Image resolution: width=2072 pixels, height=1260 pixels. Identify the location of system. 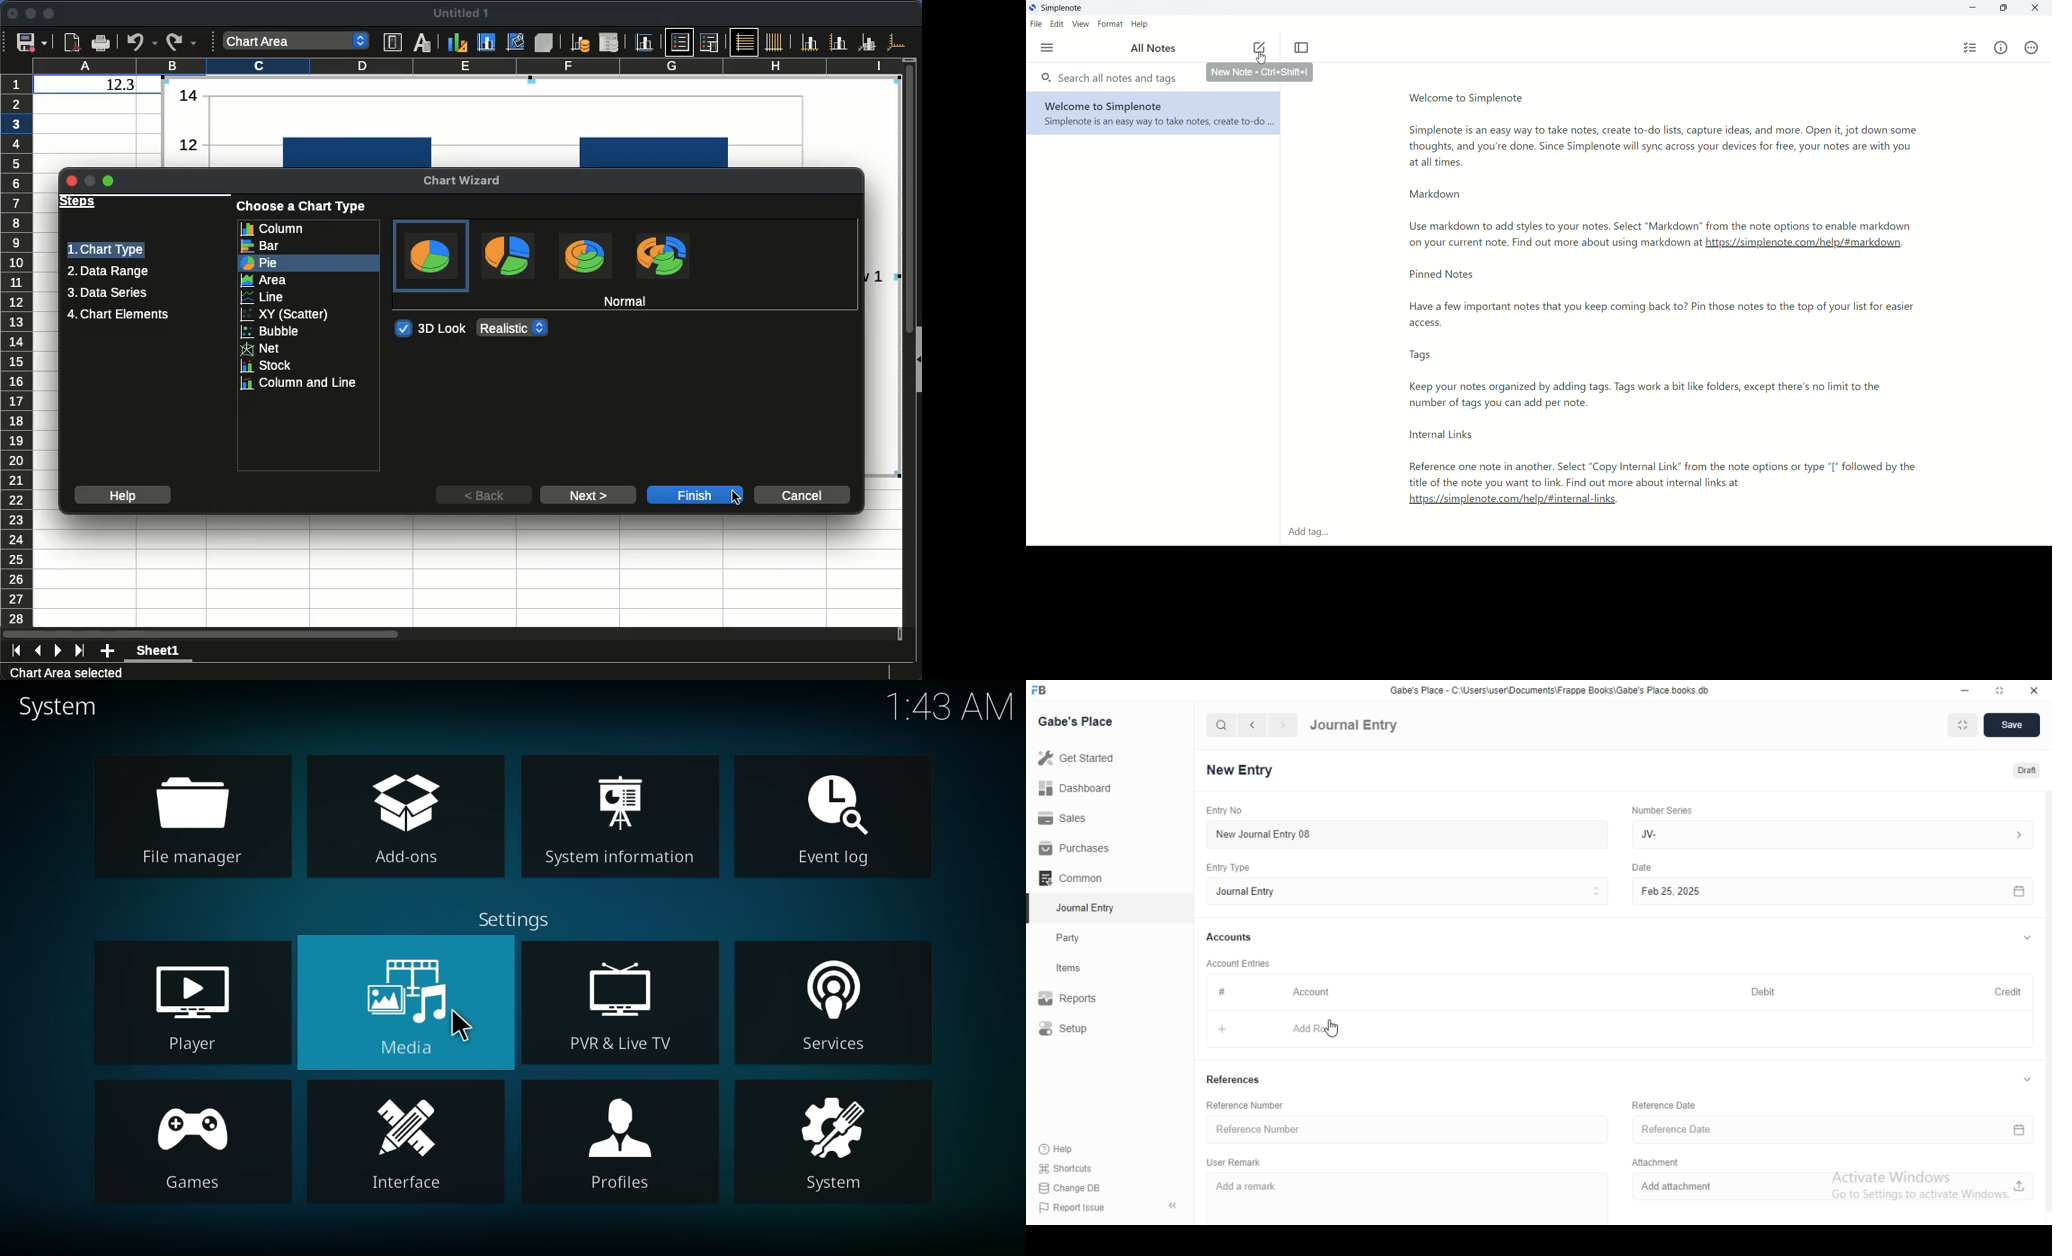
(837, 1149).